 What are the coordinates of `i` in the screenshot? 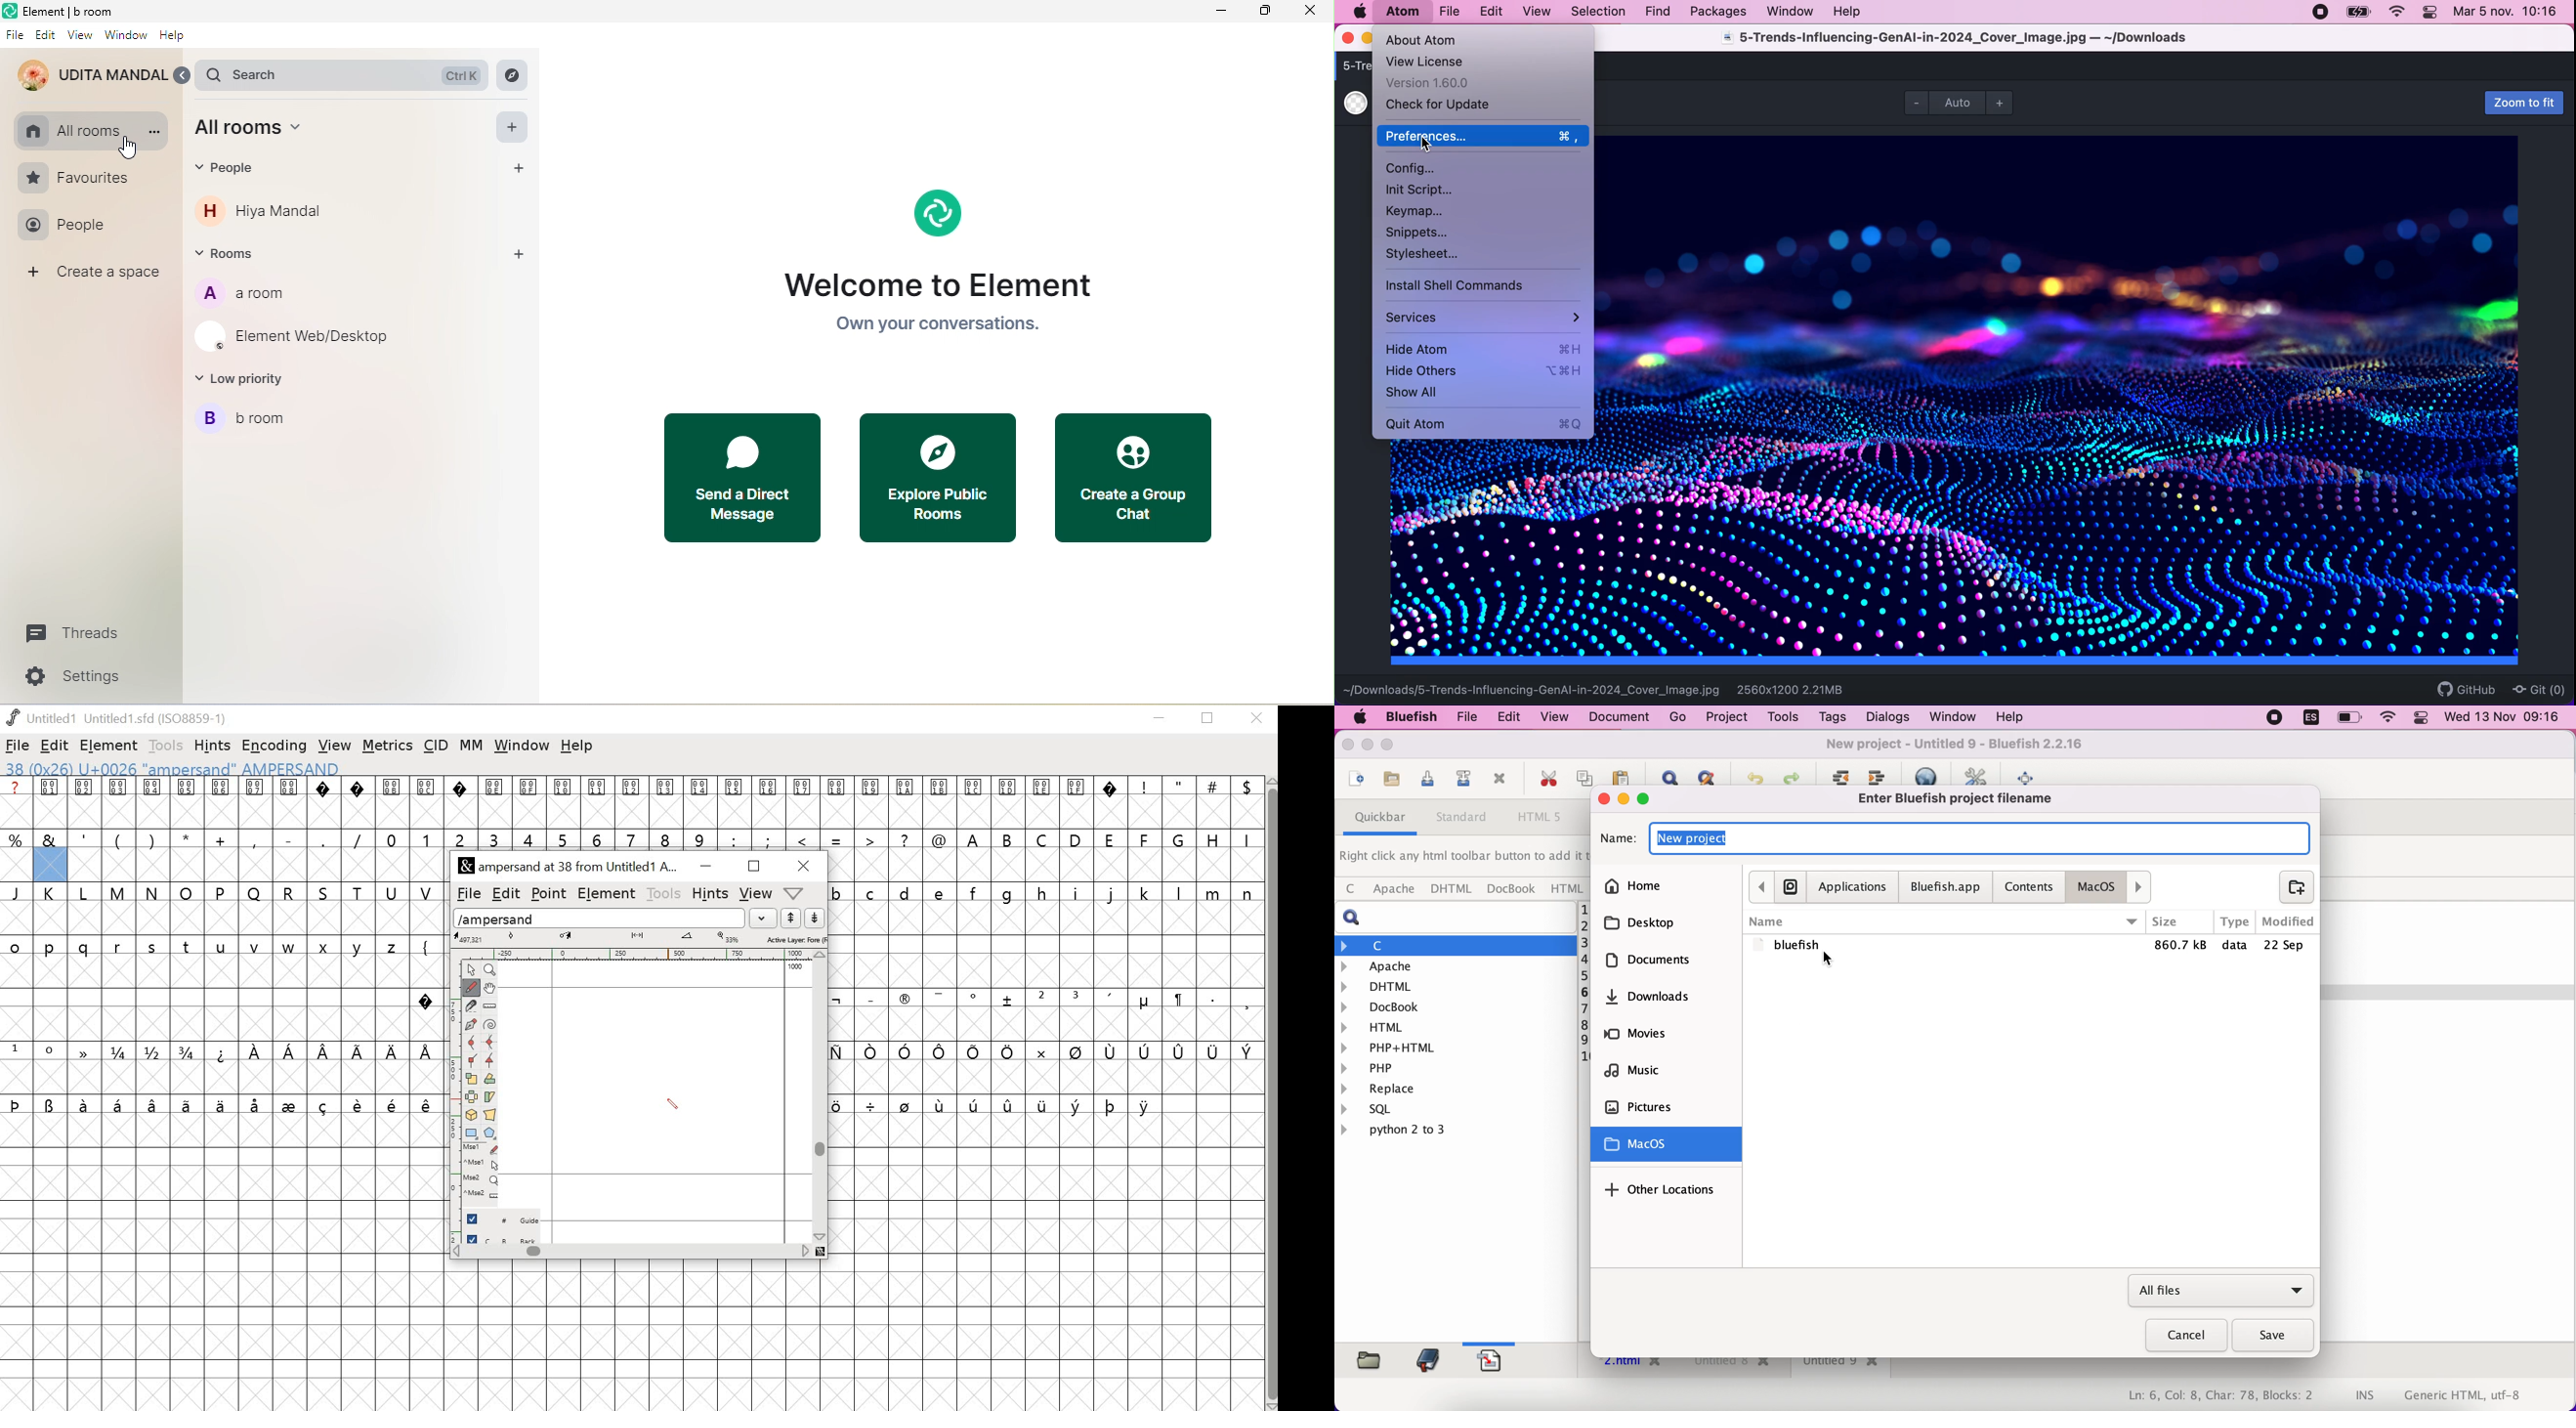 It's located at (1076, 893).